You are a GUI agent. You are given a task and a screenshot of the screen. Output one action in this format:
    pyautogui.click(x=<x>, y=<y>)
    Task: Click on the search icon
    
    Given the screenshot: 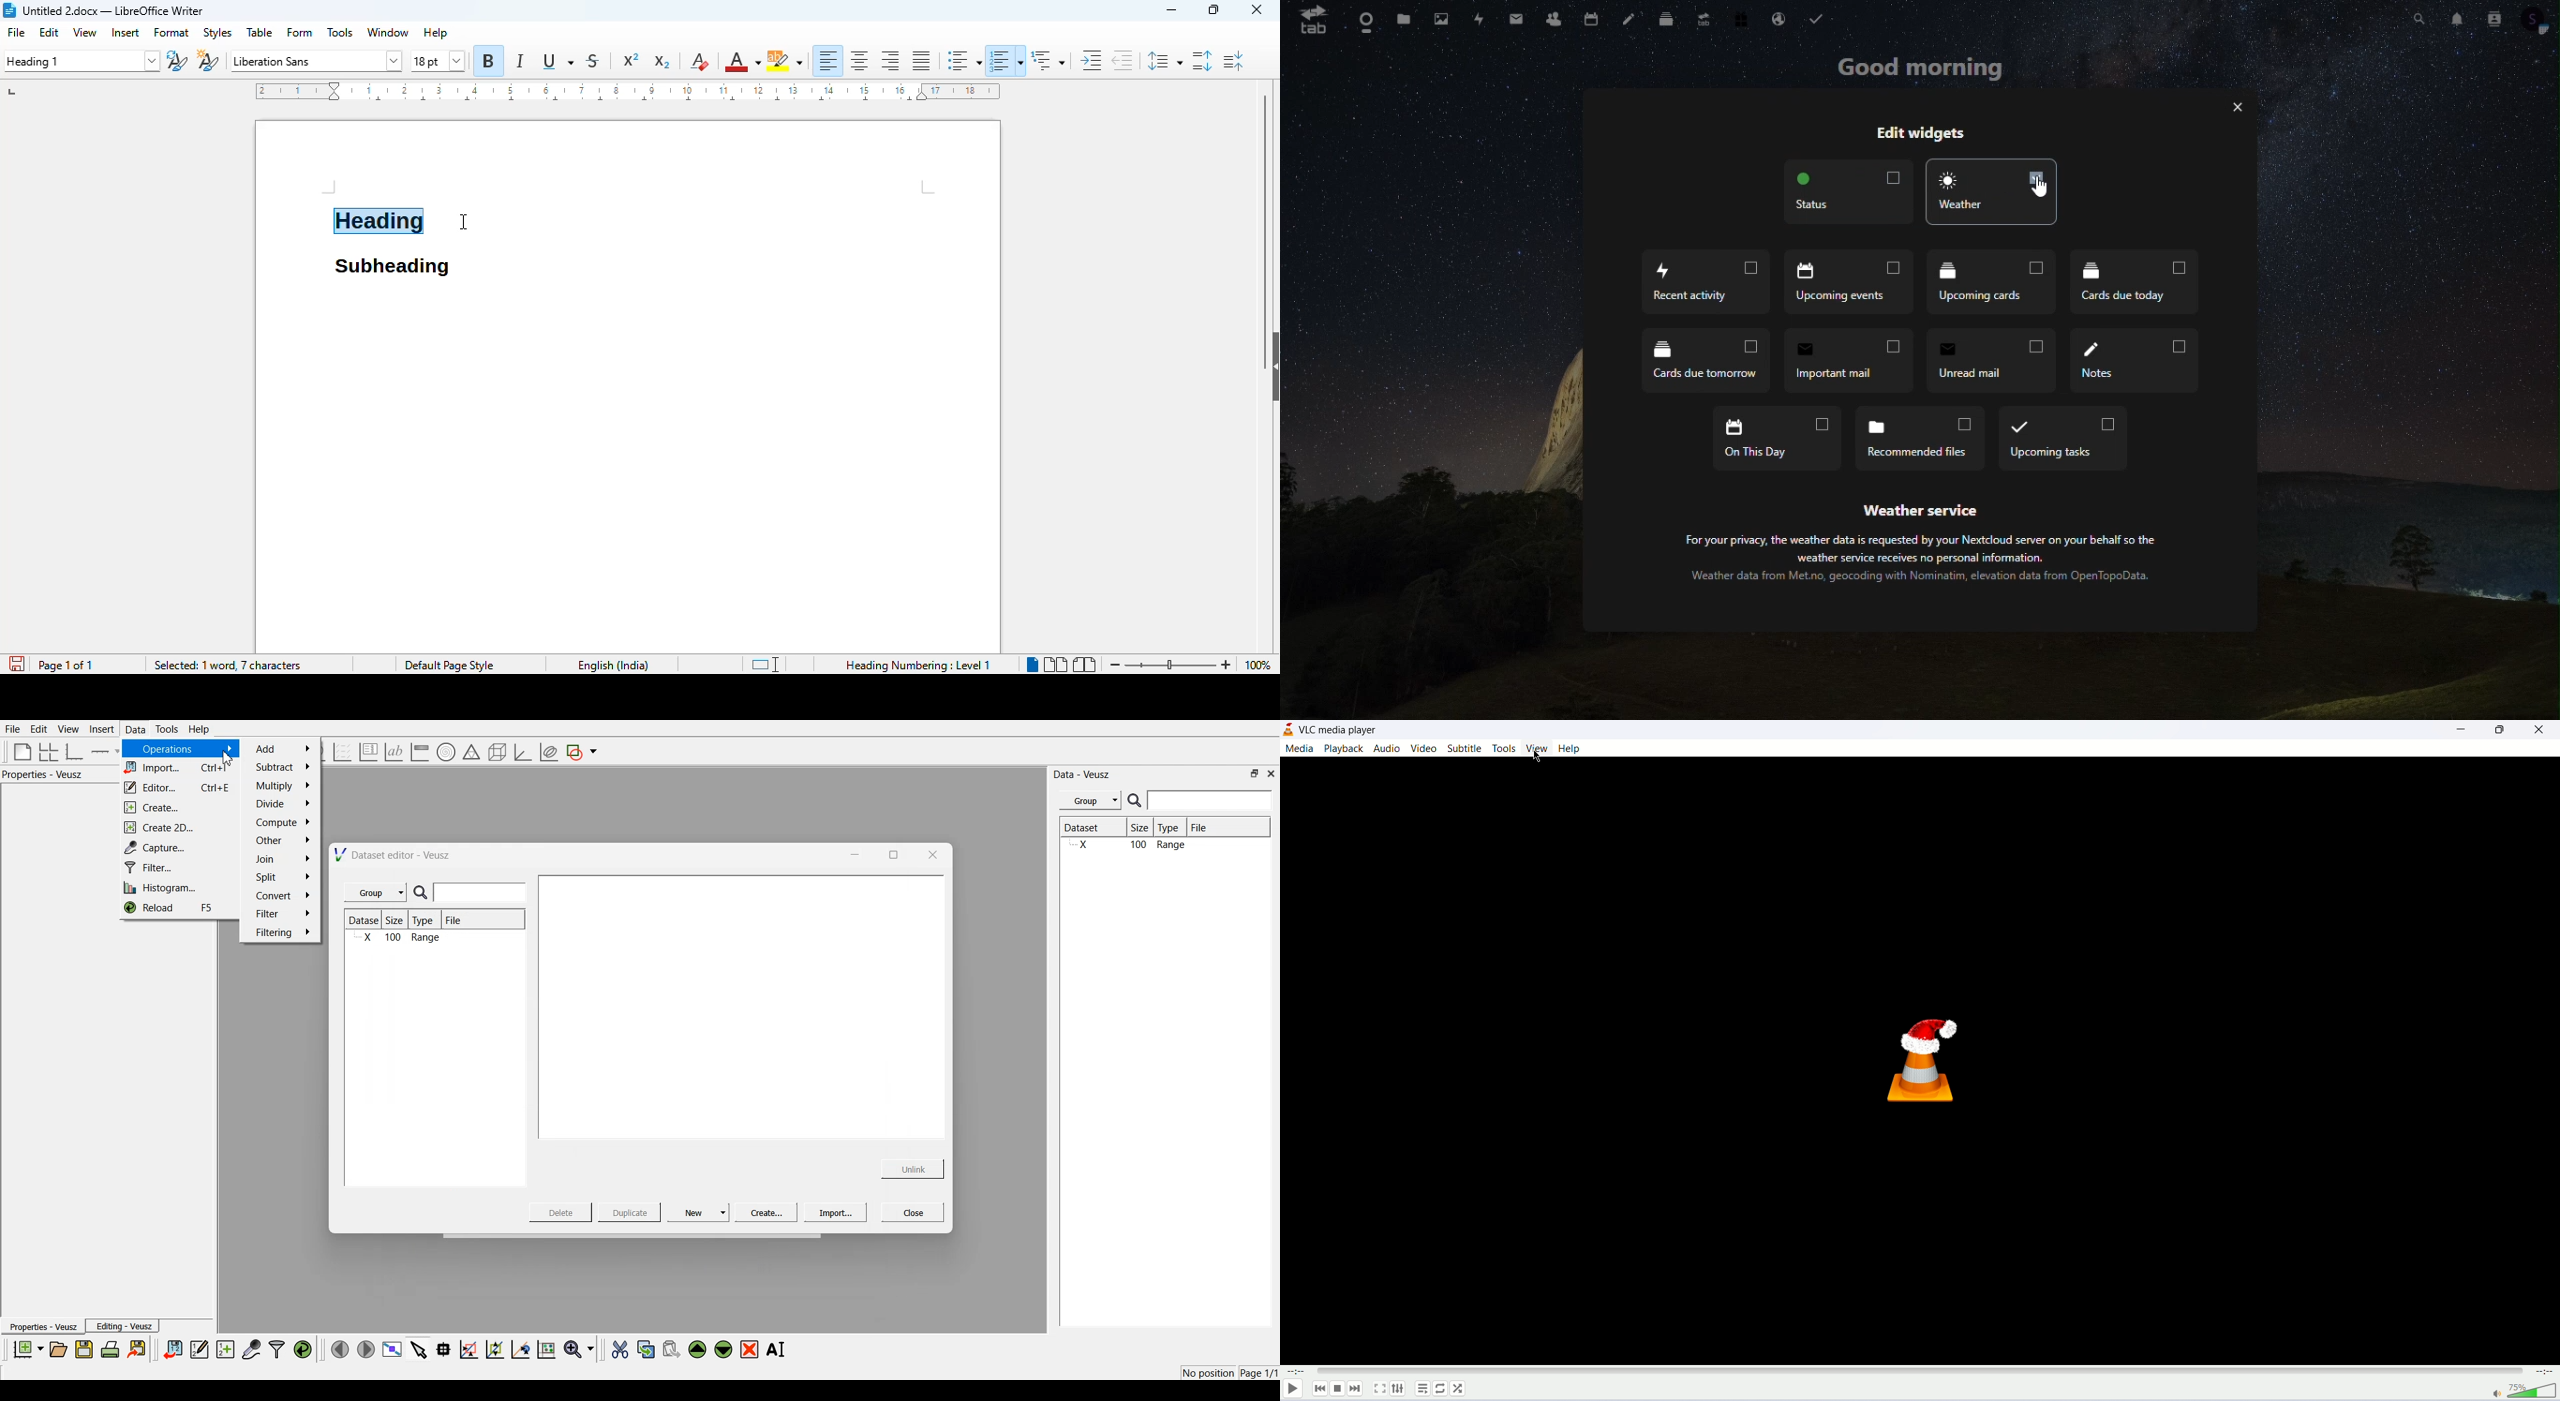 What is the action you would take?
    pyautogui.click(x=423, y=893)
    